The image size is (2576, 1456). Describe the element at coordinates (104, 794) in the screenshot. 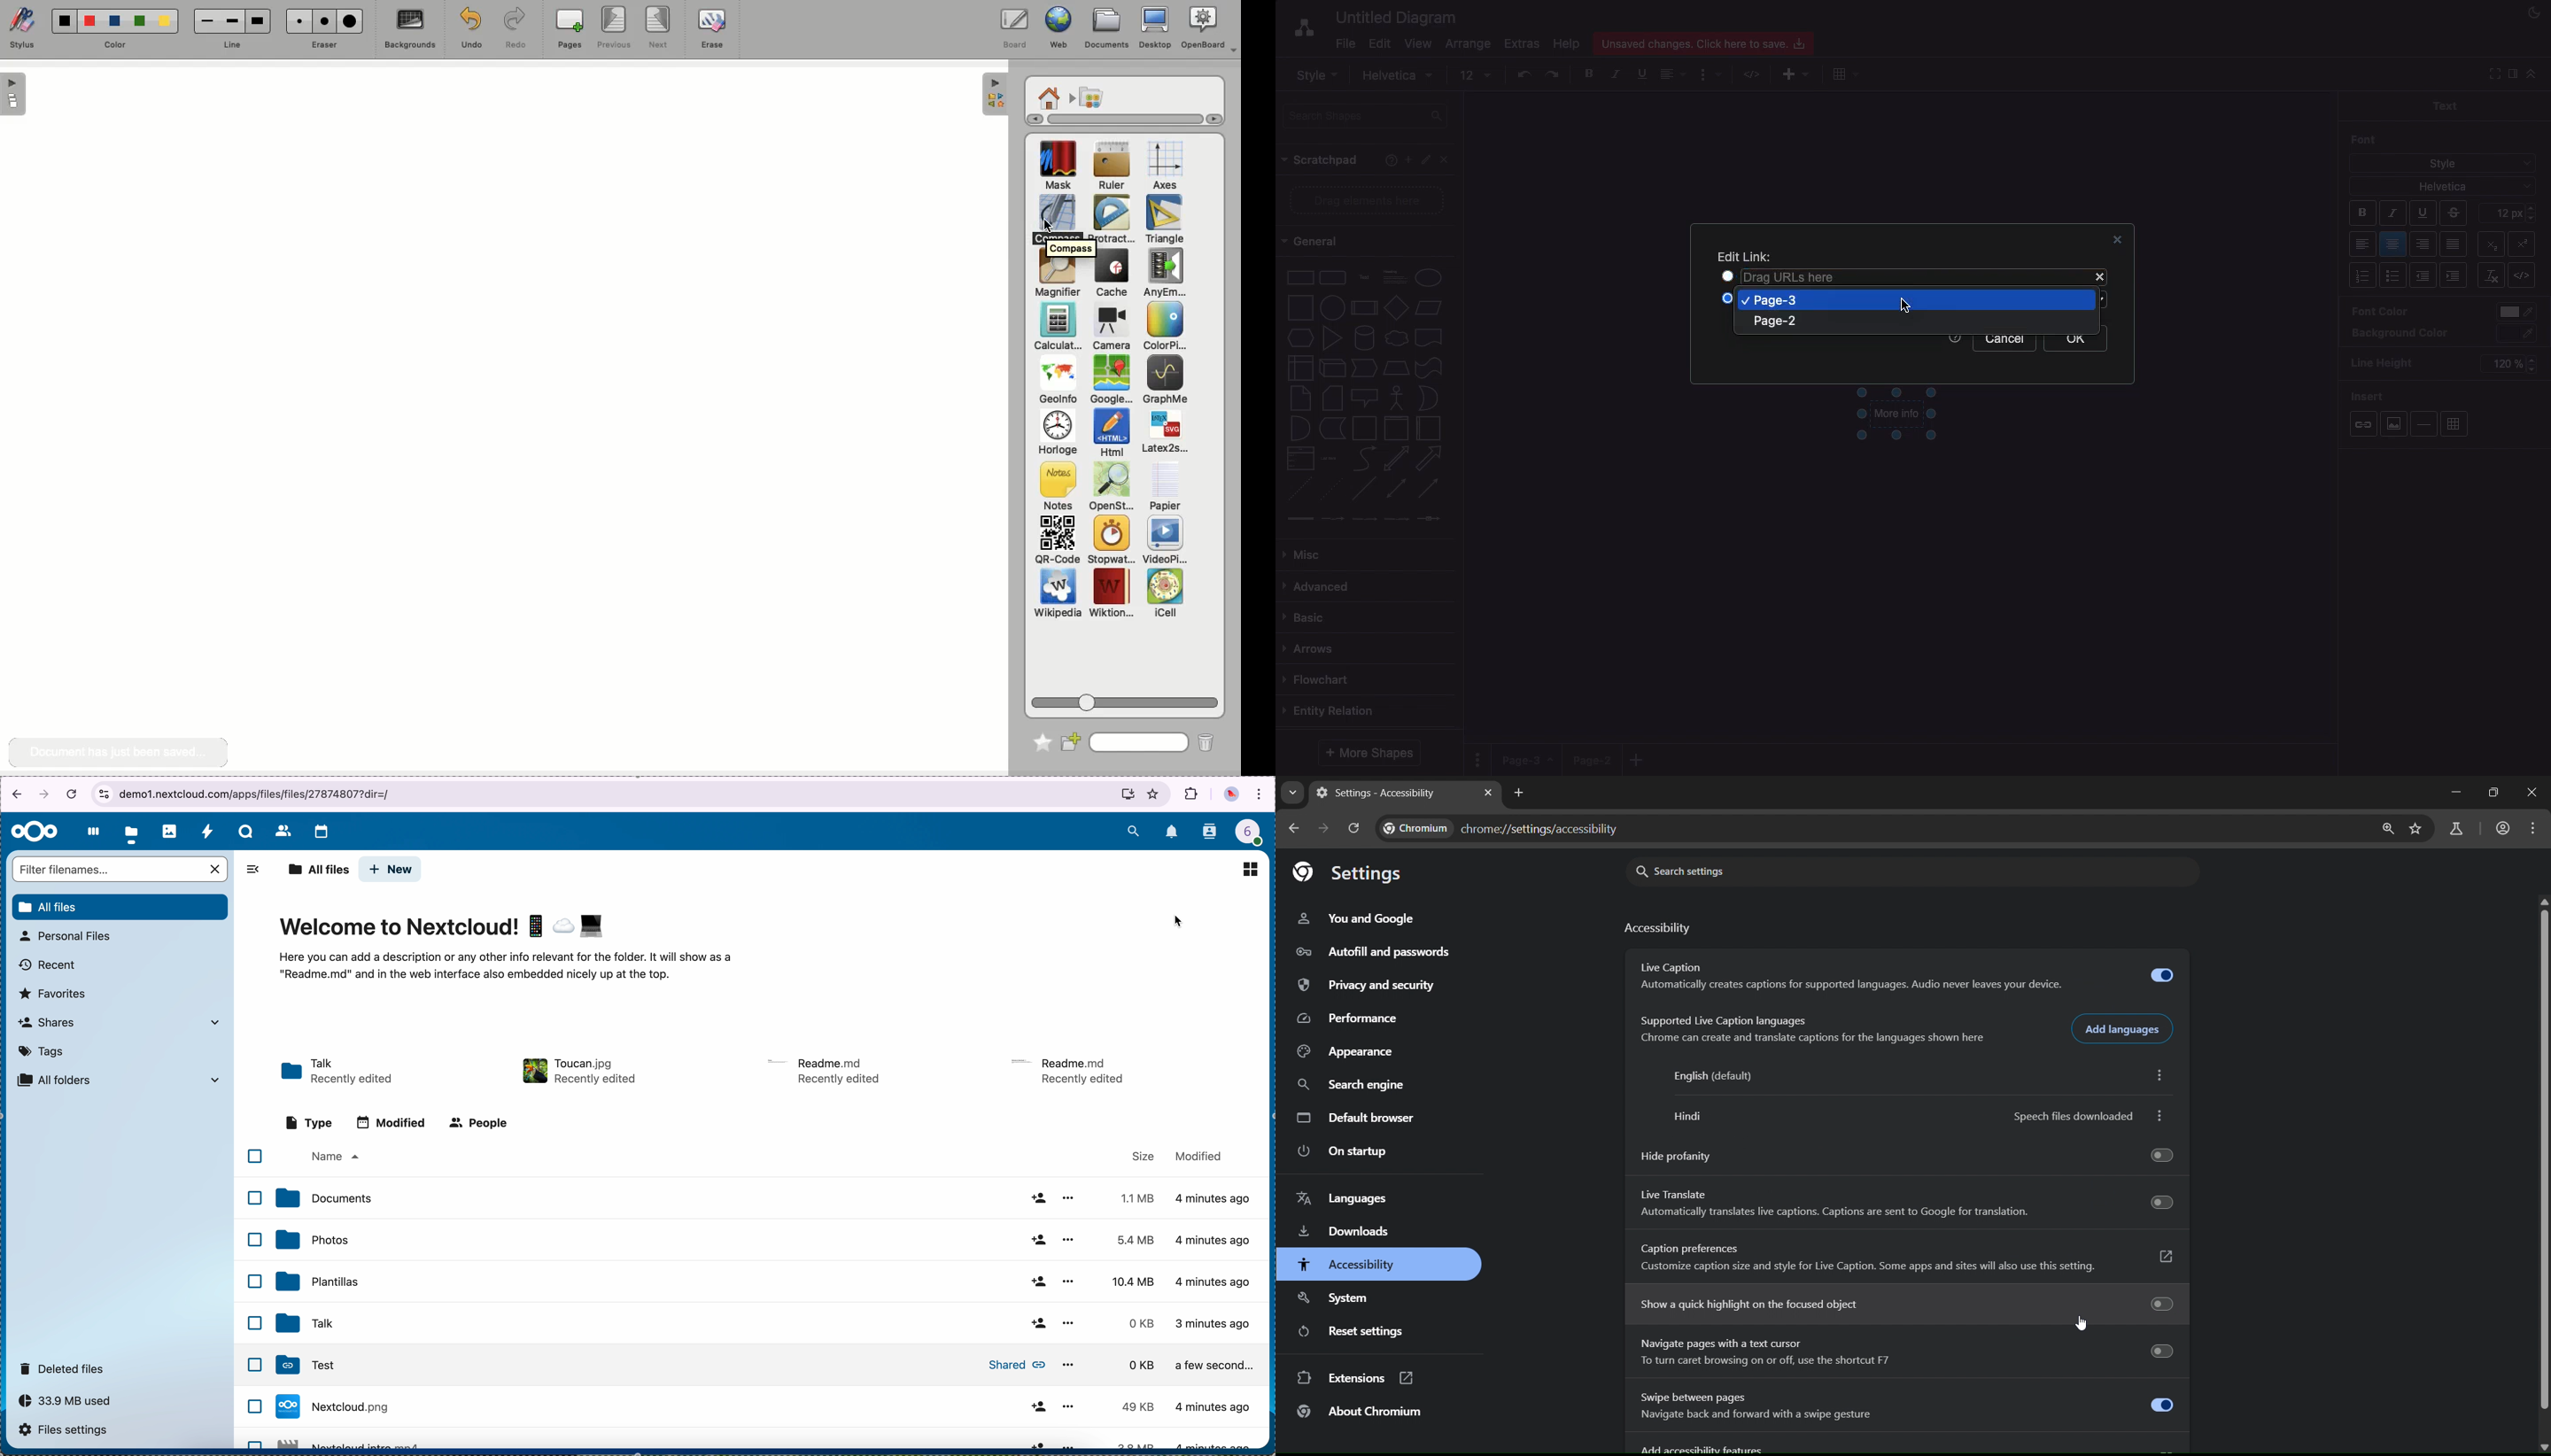

I see `view site information` at that location.